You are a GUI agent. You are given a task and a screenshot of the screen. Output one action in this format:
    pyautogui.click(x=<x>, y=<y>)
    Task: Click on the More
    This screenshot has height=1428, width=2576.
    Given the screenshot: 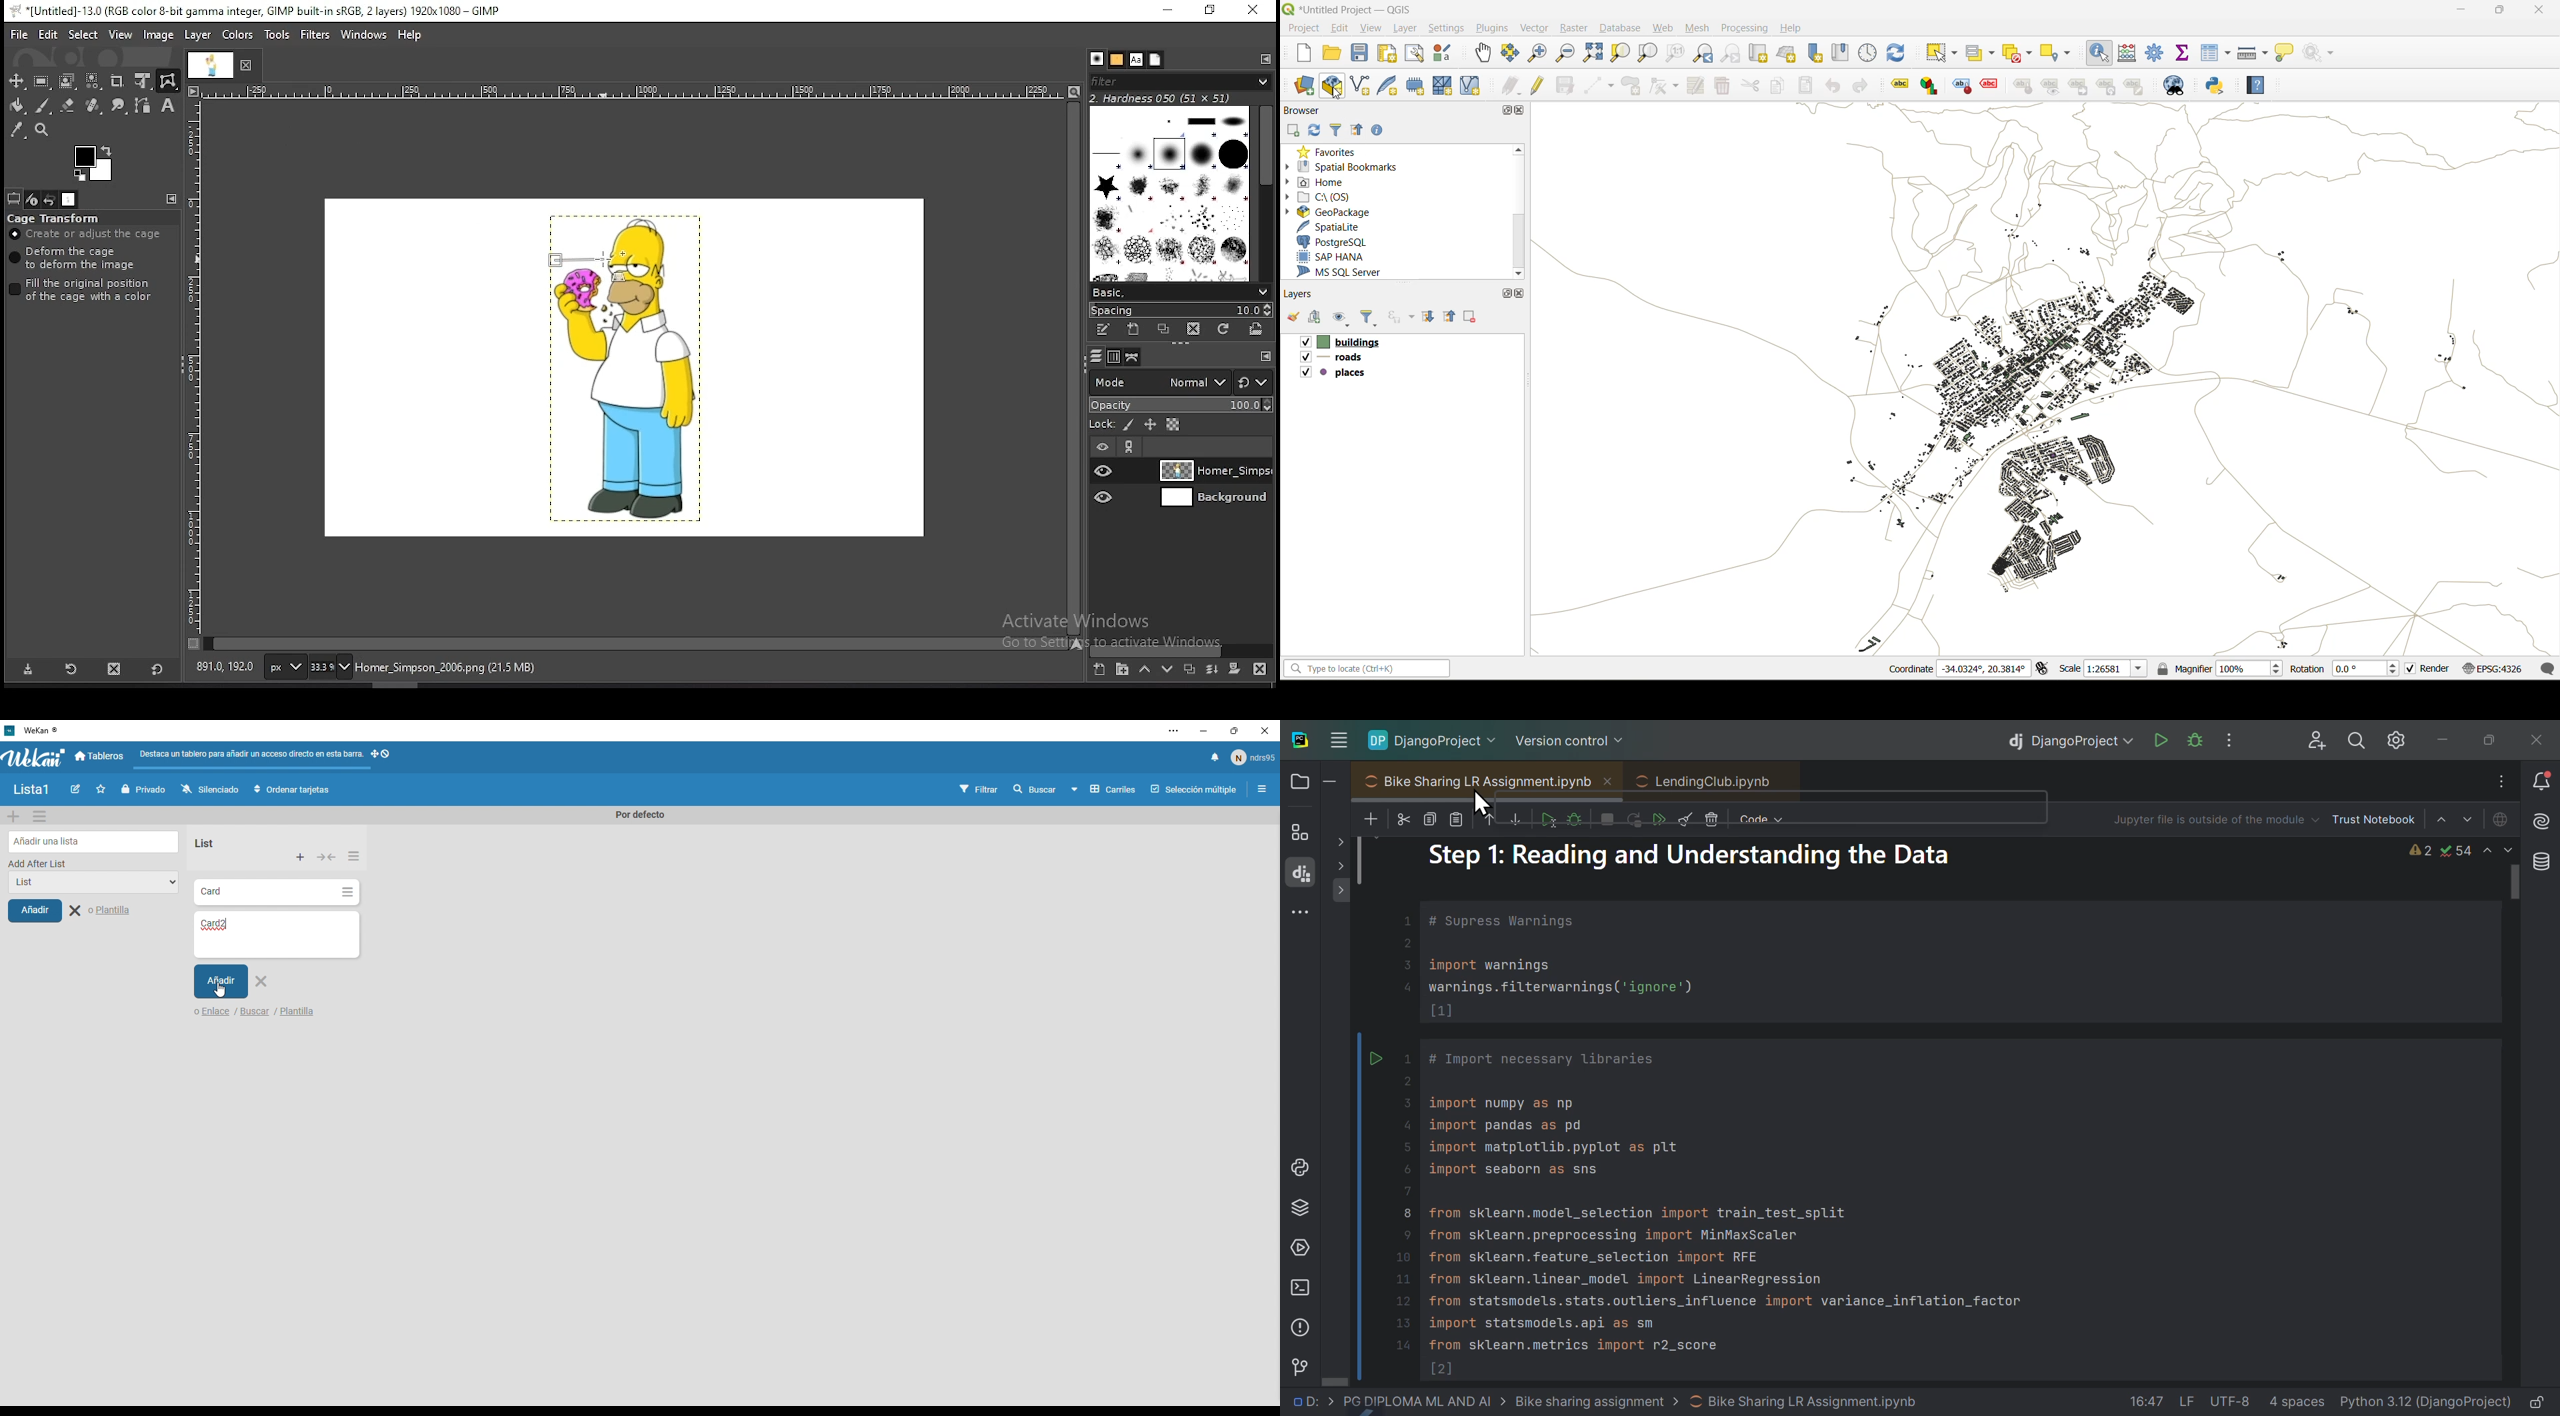 What is the action you would take?
    pyautogui.click(x=301, y=858)
    